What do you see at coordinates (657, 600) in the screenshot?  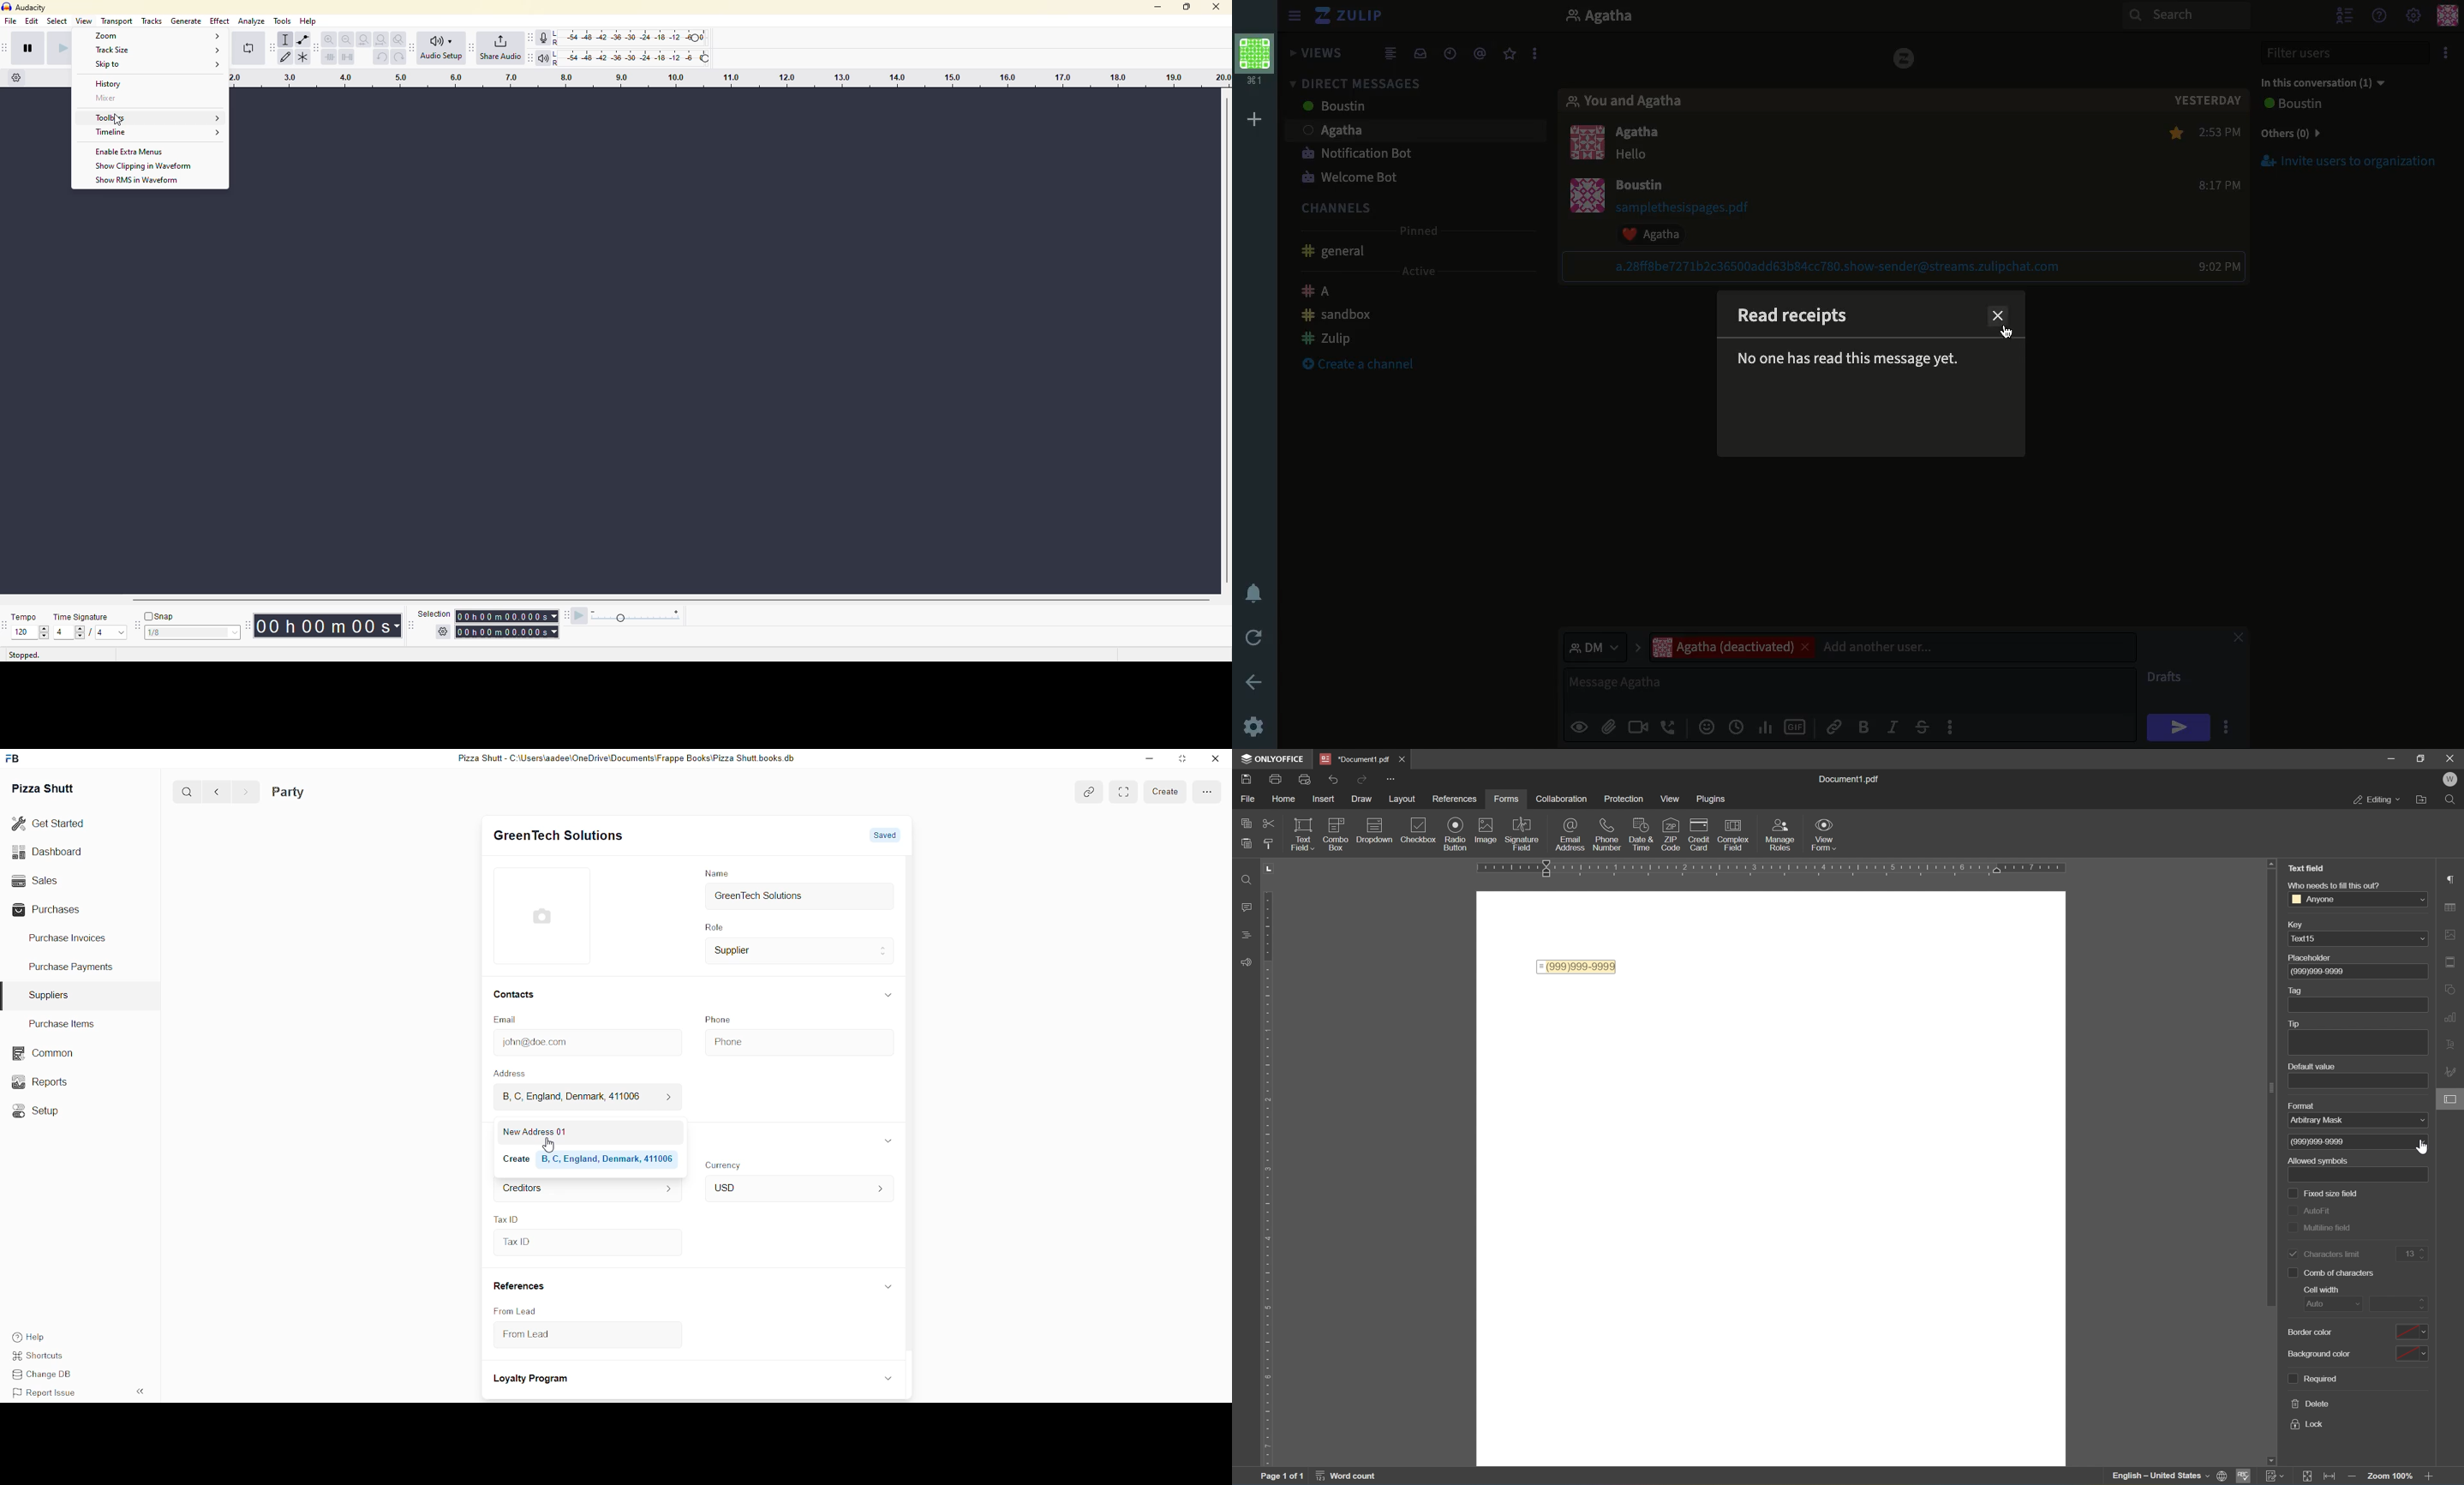 I see `Horizontal scrollbar` at bounding box center [657, 600].